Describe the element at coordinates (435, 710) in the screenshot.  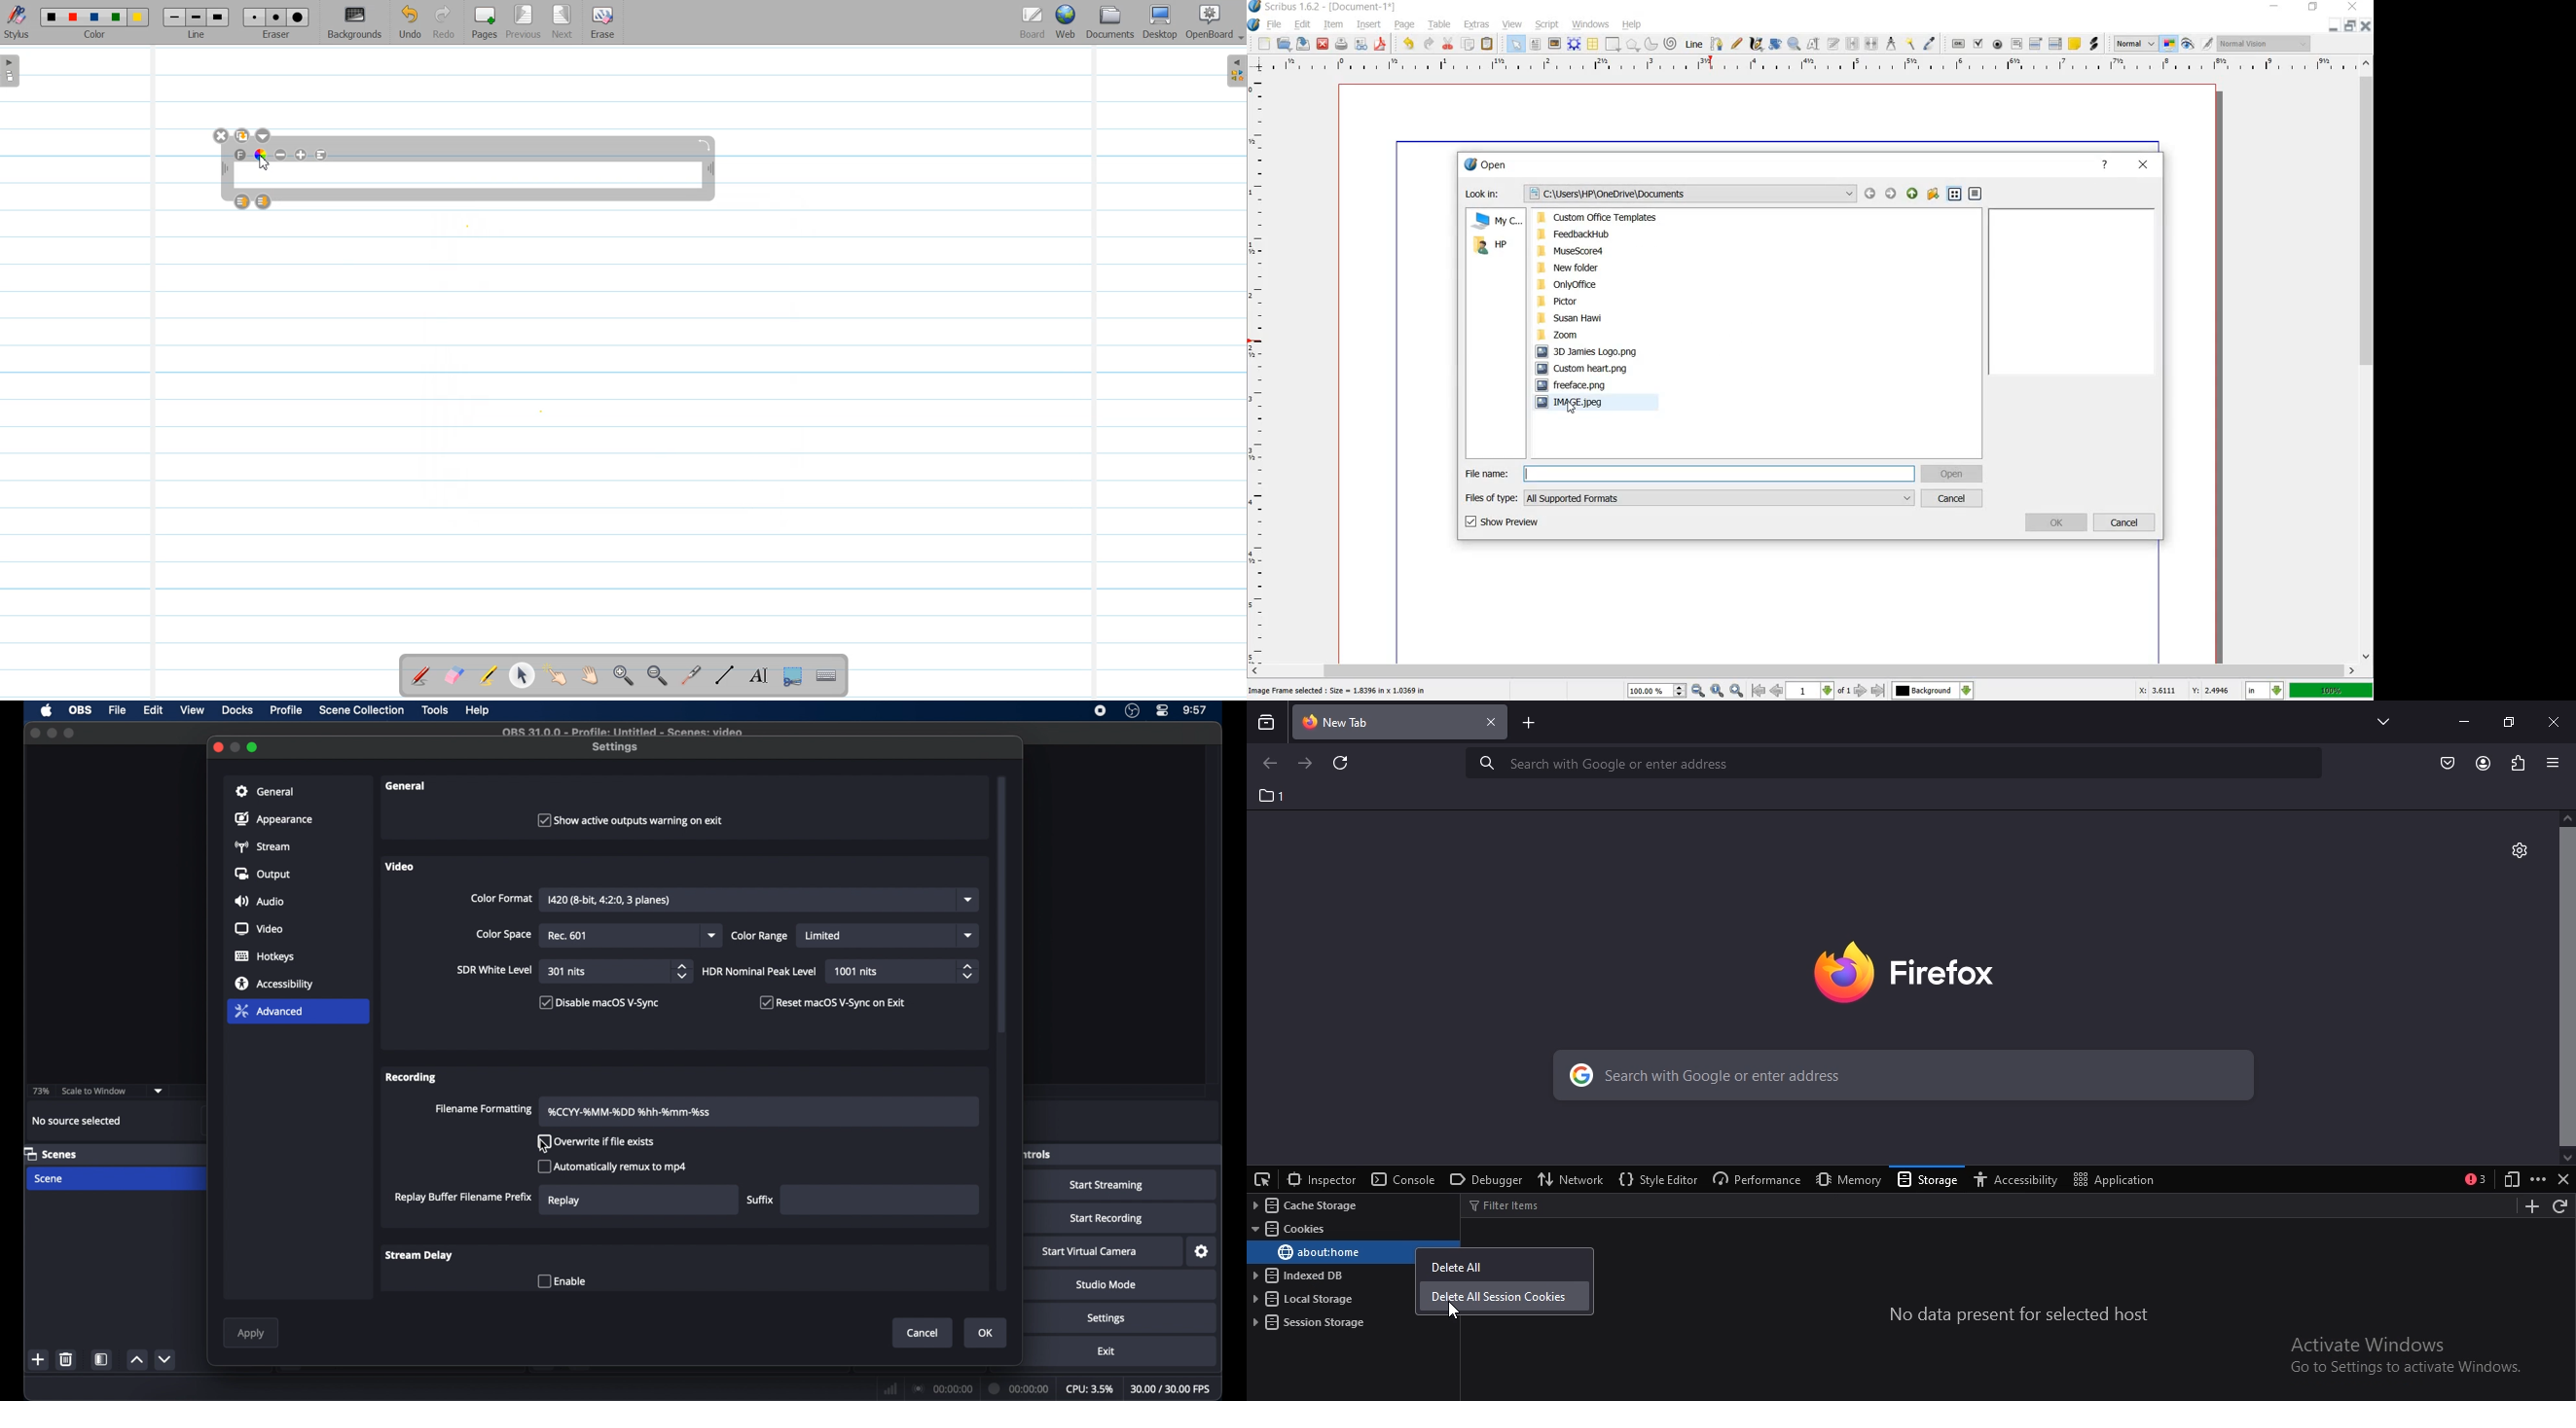
I see `tools` at that location.